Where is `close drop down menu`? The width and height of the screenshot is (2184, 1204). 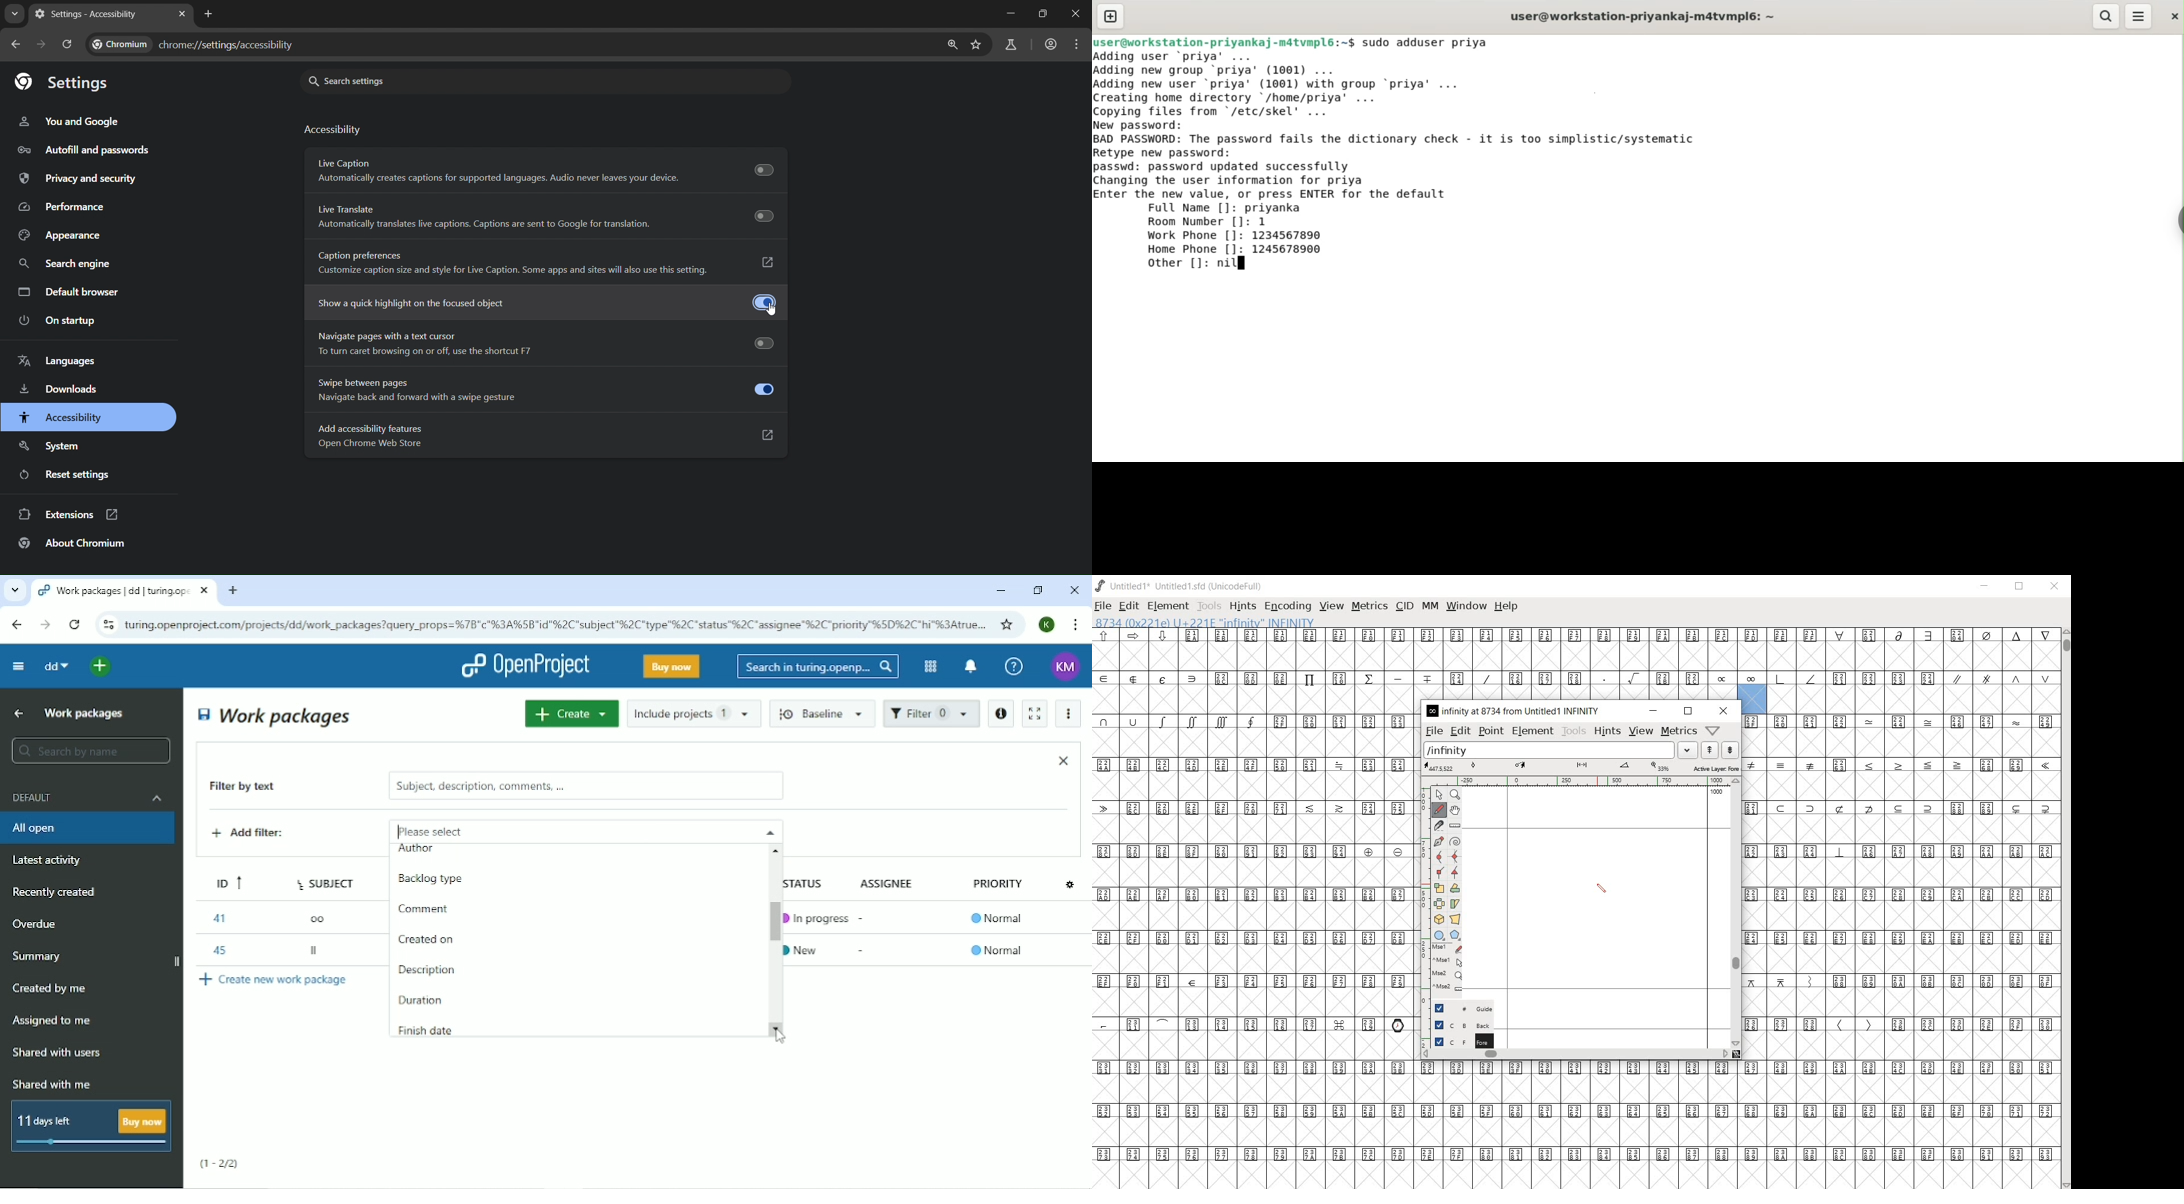 close drop down menu is located at coordinates (768, 831).